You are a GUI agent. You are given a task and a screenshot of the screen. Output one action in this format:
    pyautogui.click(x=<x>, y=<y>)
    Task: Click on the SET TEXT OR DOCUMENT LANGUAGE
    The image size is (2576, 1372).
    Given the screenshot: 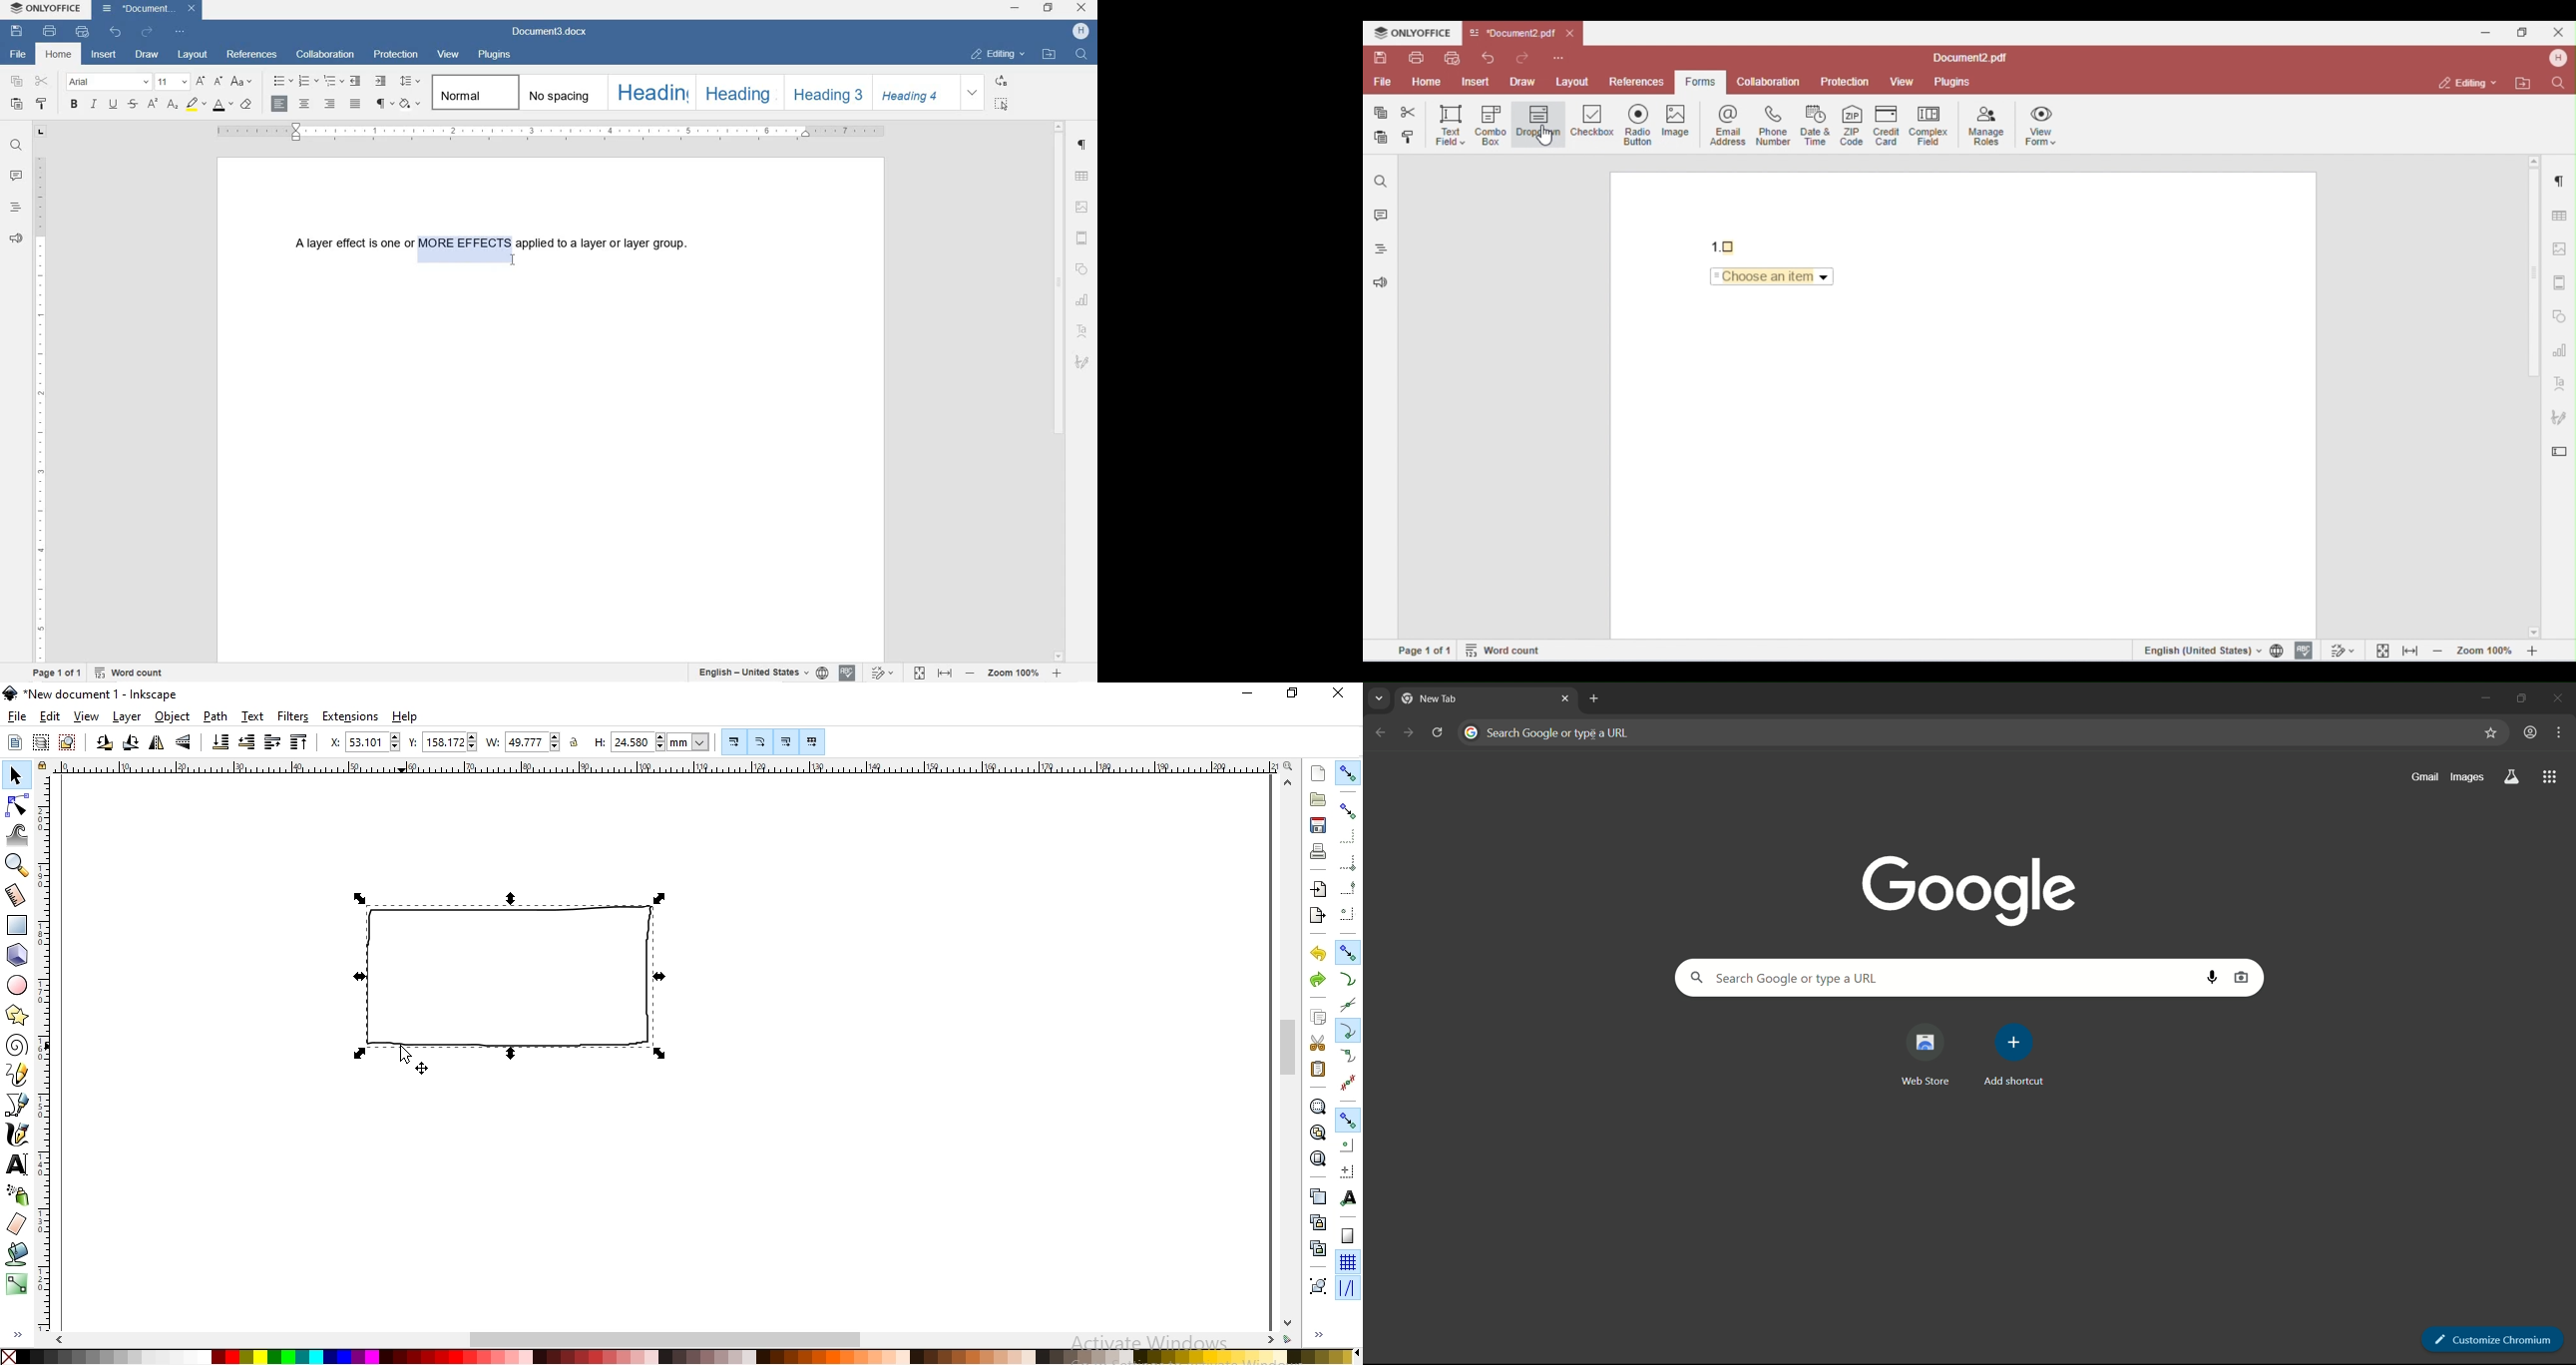 What is the action you would take?
    pyautogui.click(x=760, y=673)
    